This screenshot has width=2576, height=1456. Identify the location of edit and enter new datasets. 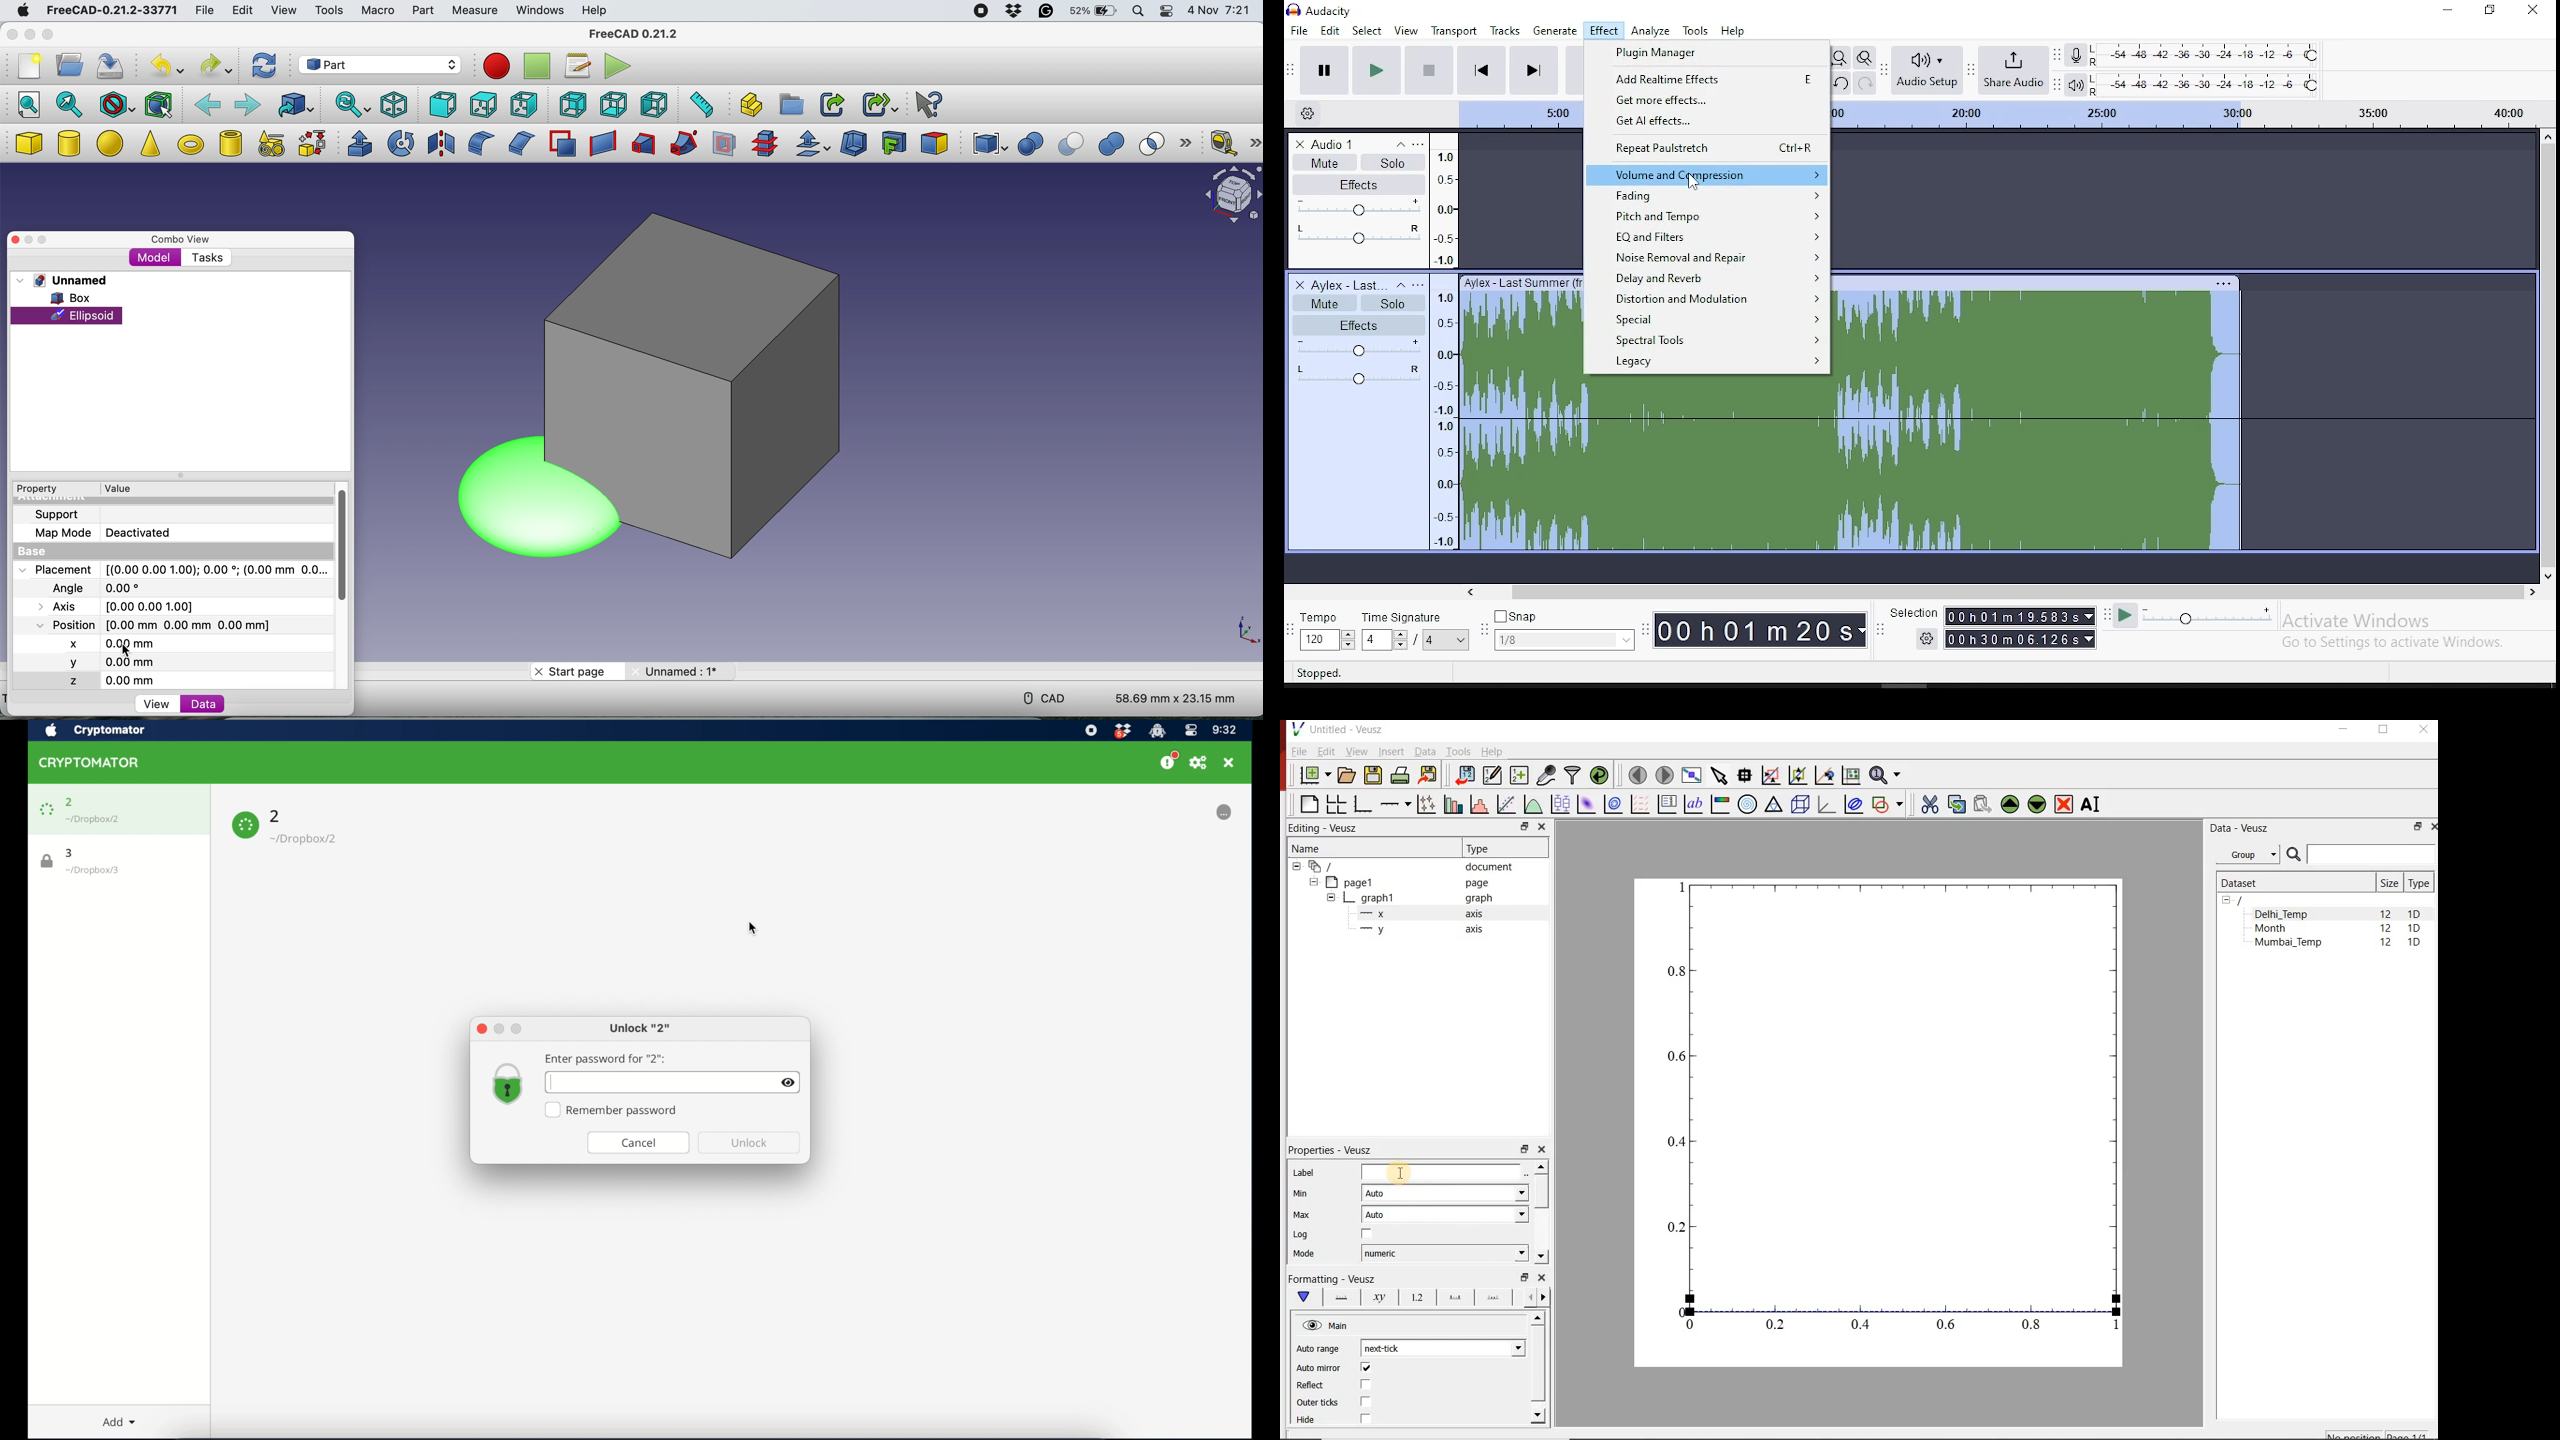
(1492, 775).